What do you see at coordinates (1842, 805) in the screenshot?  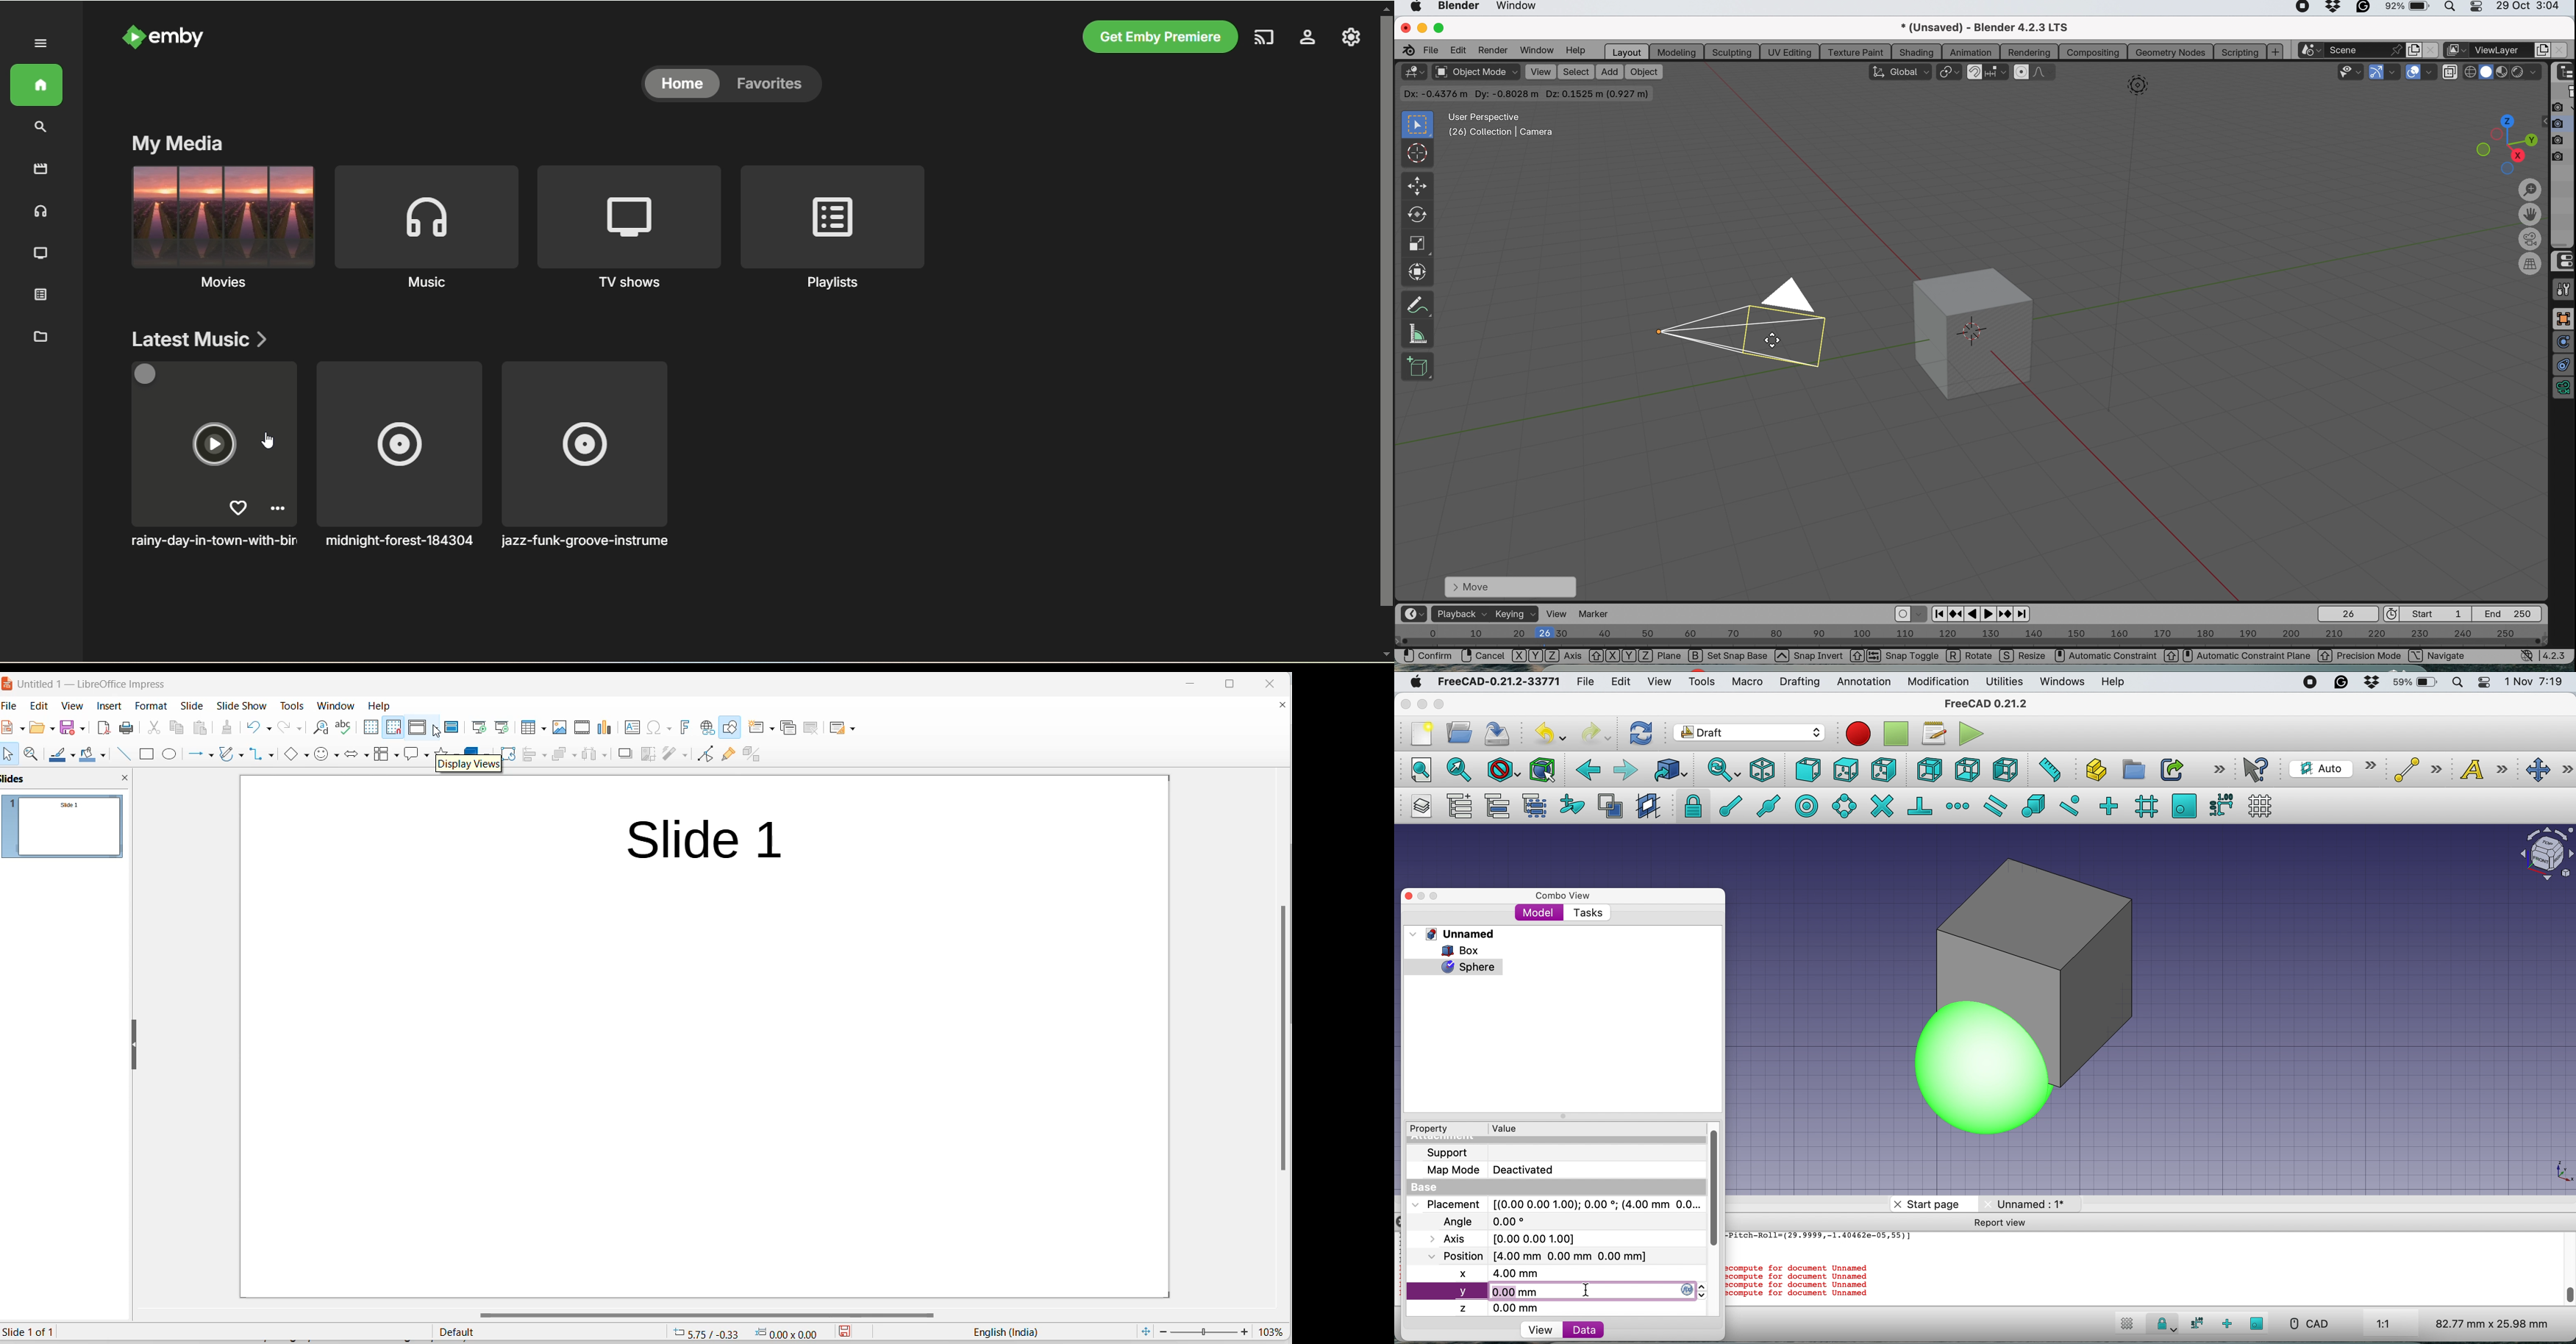 I see `snap angel` at bounding box center [1842, 805].